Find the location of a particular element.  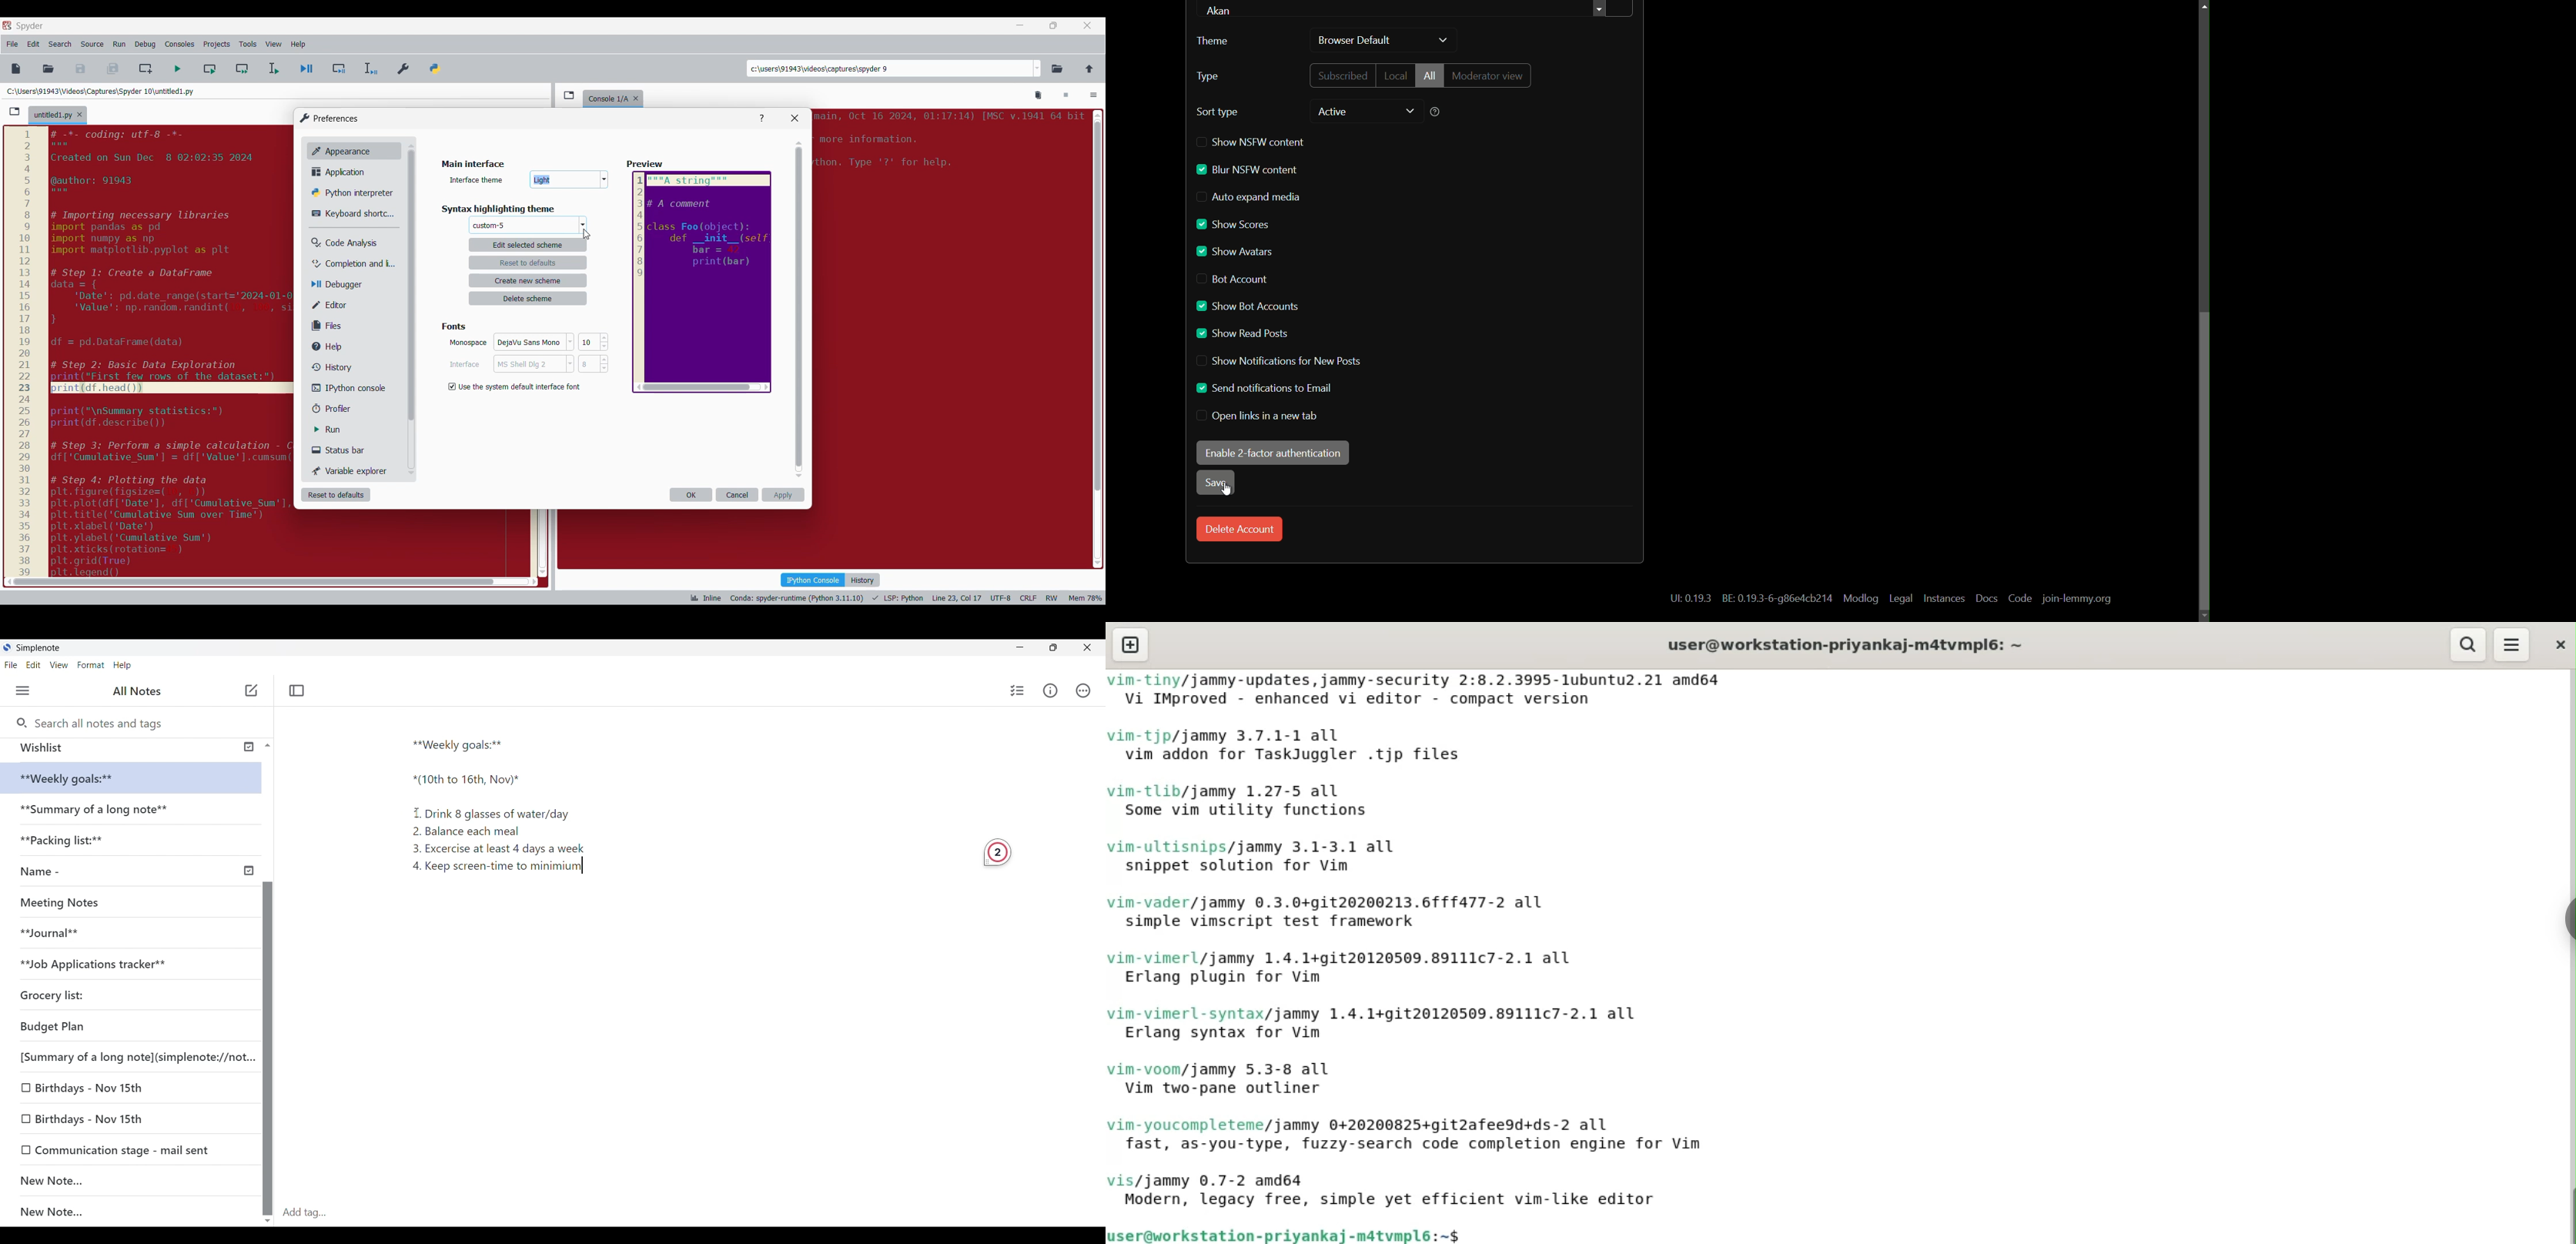

show nsfw content is located at coordinates (1254, 141).